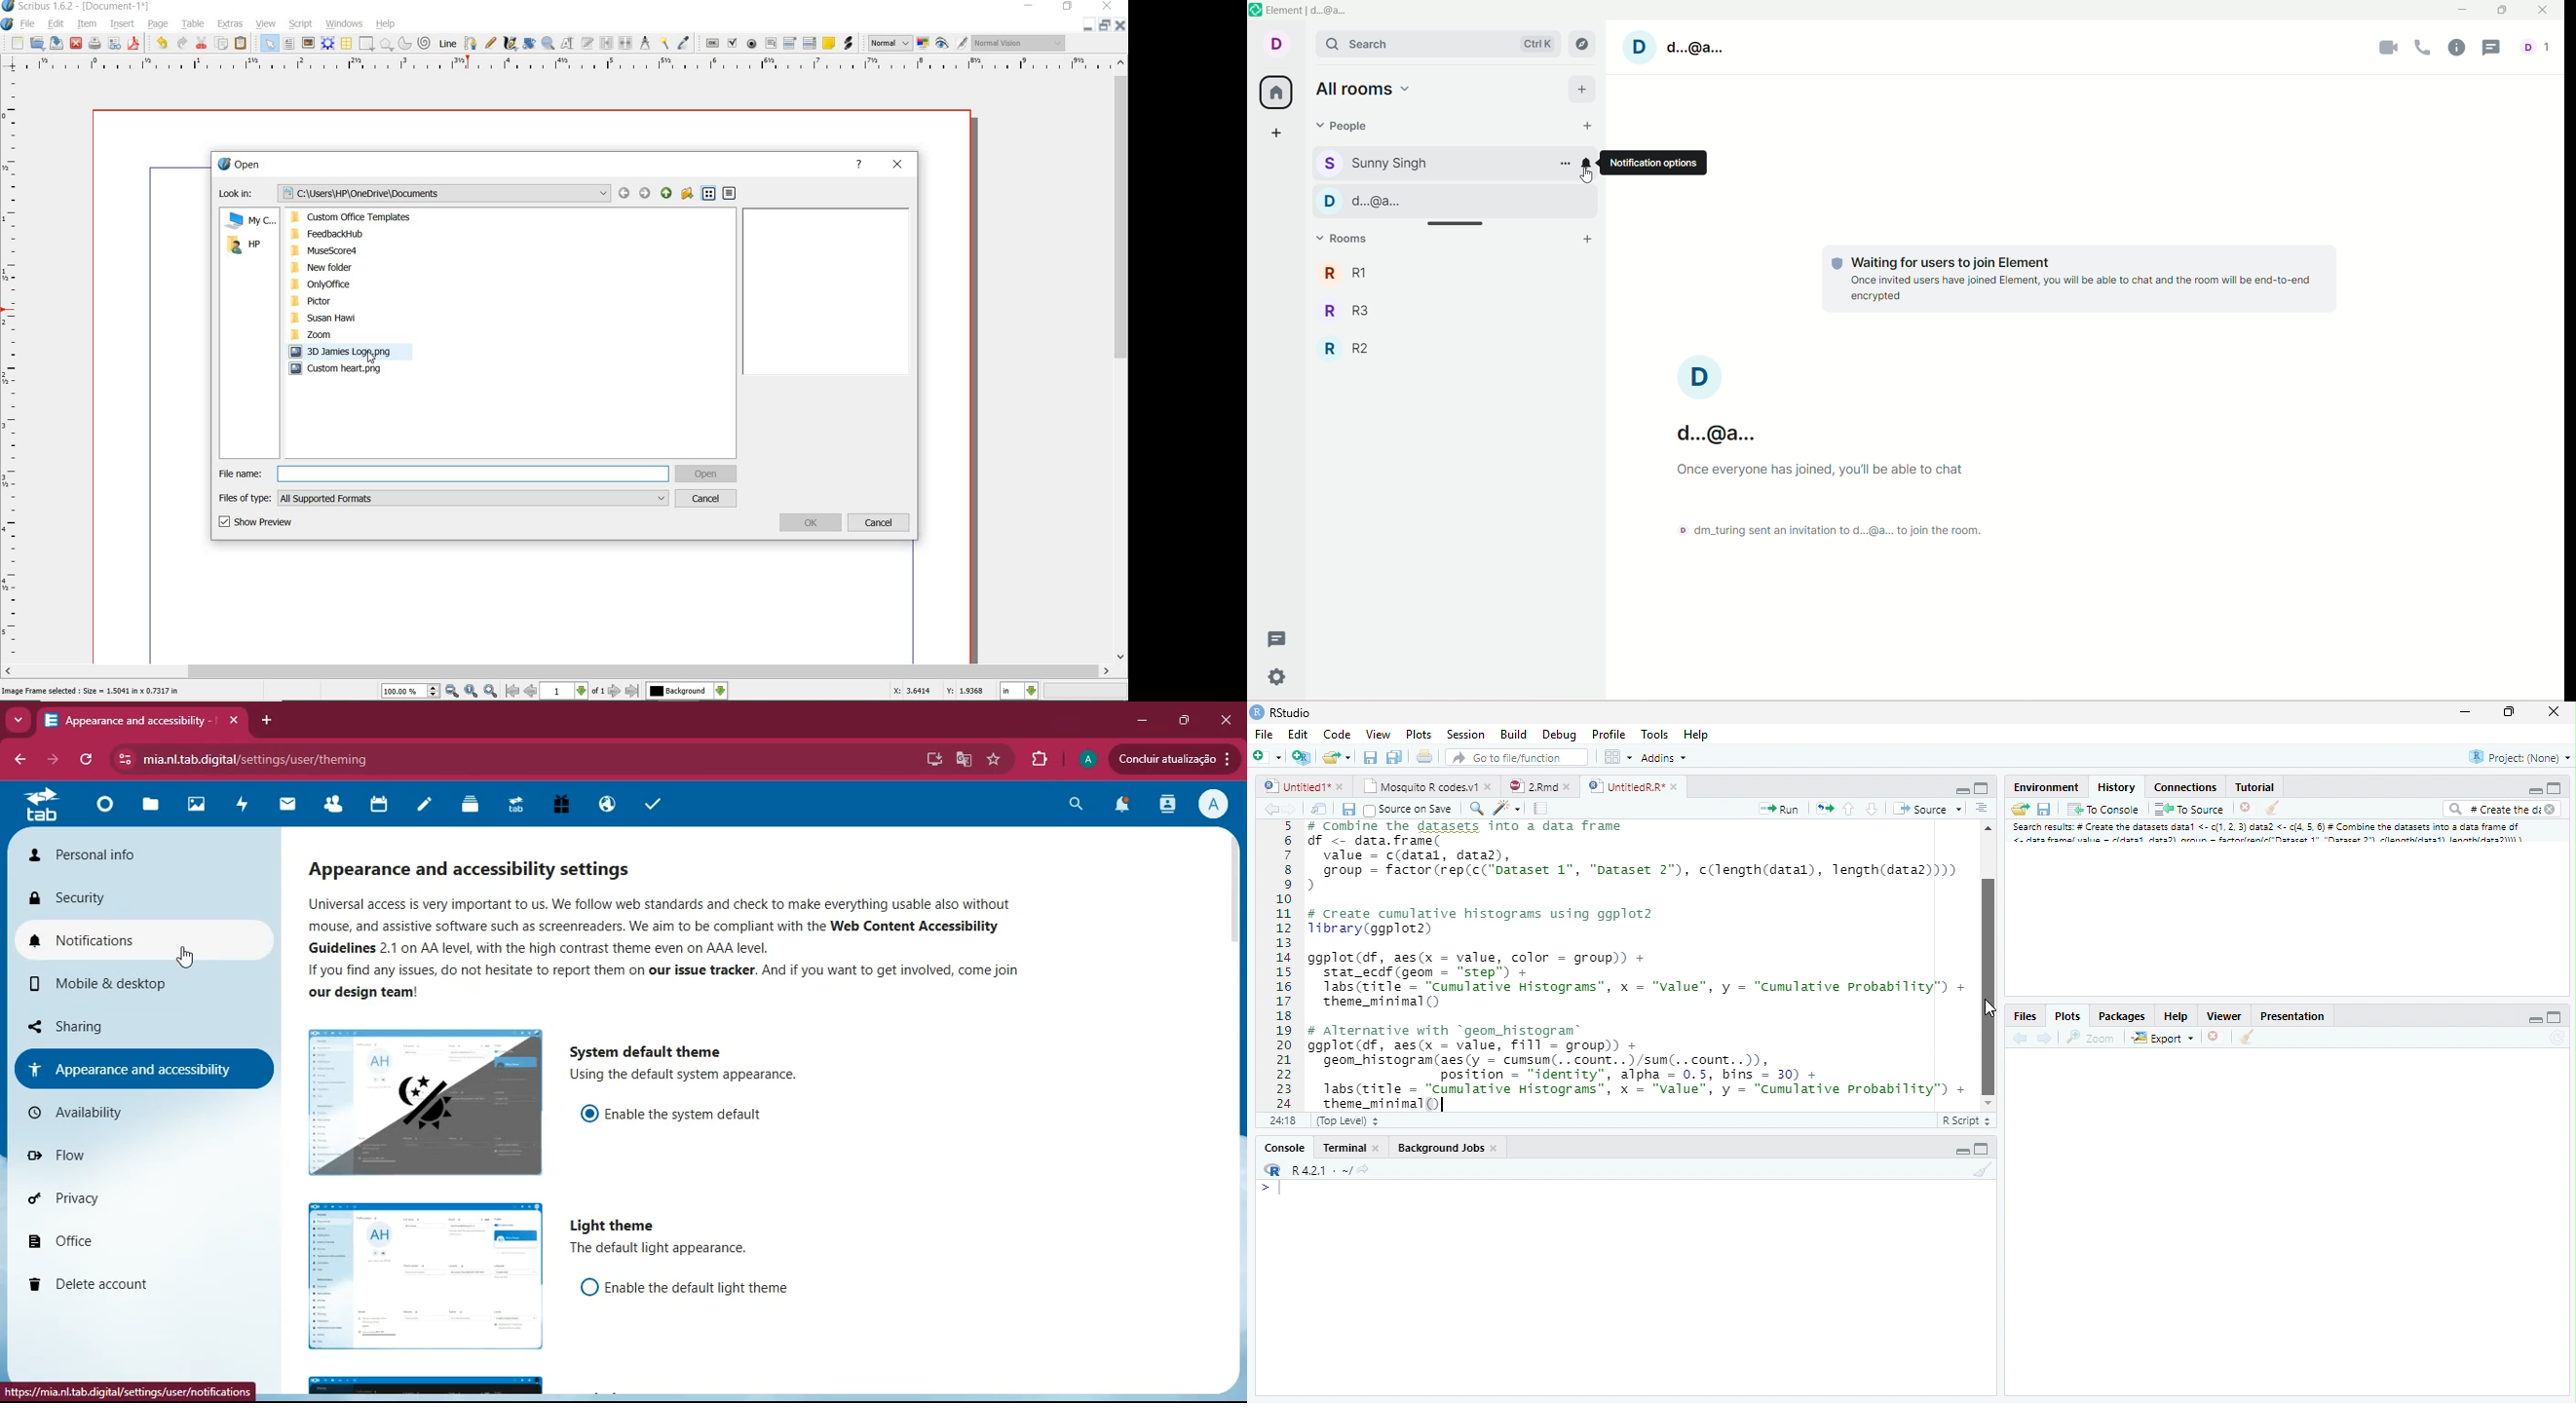  Describe the element at coordinates (2021, 1040) in the screenshot. I see `back` at that location.